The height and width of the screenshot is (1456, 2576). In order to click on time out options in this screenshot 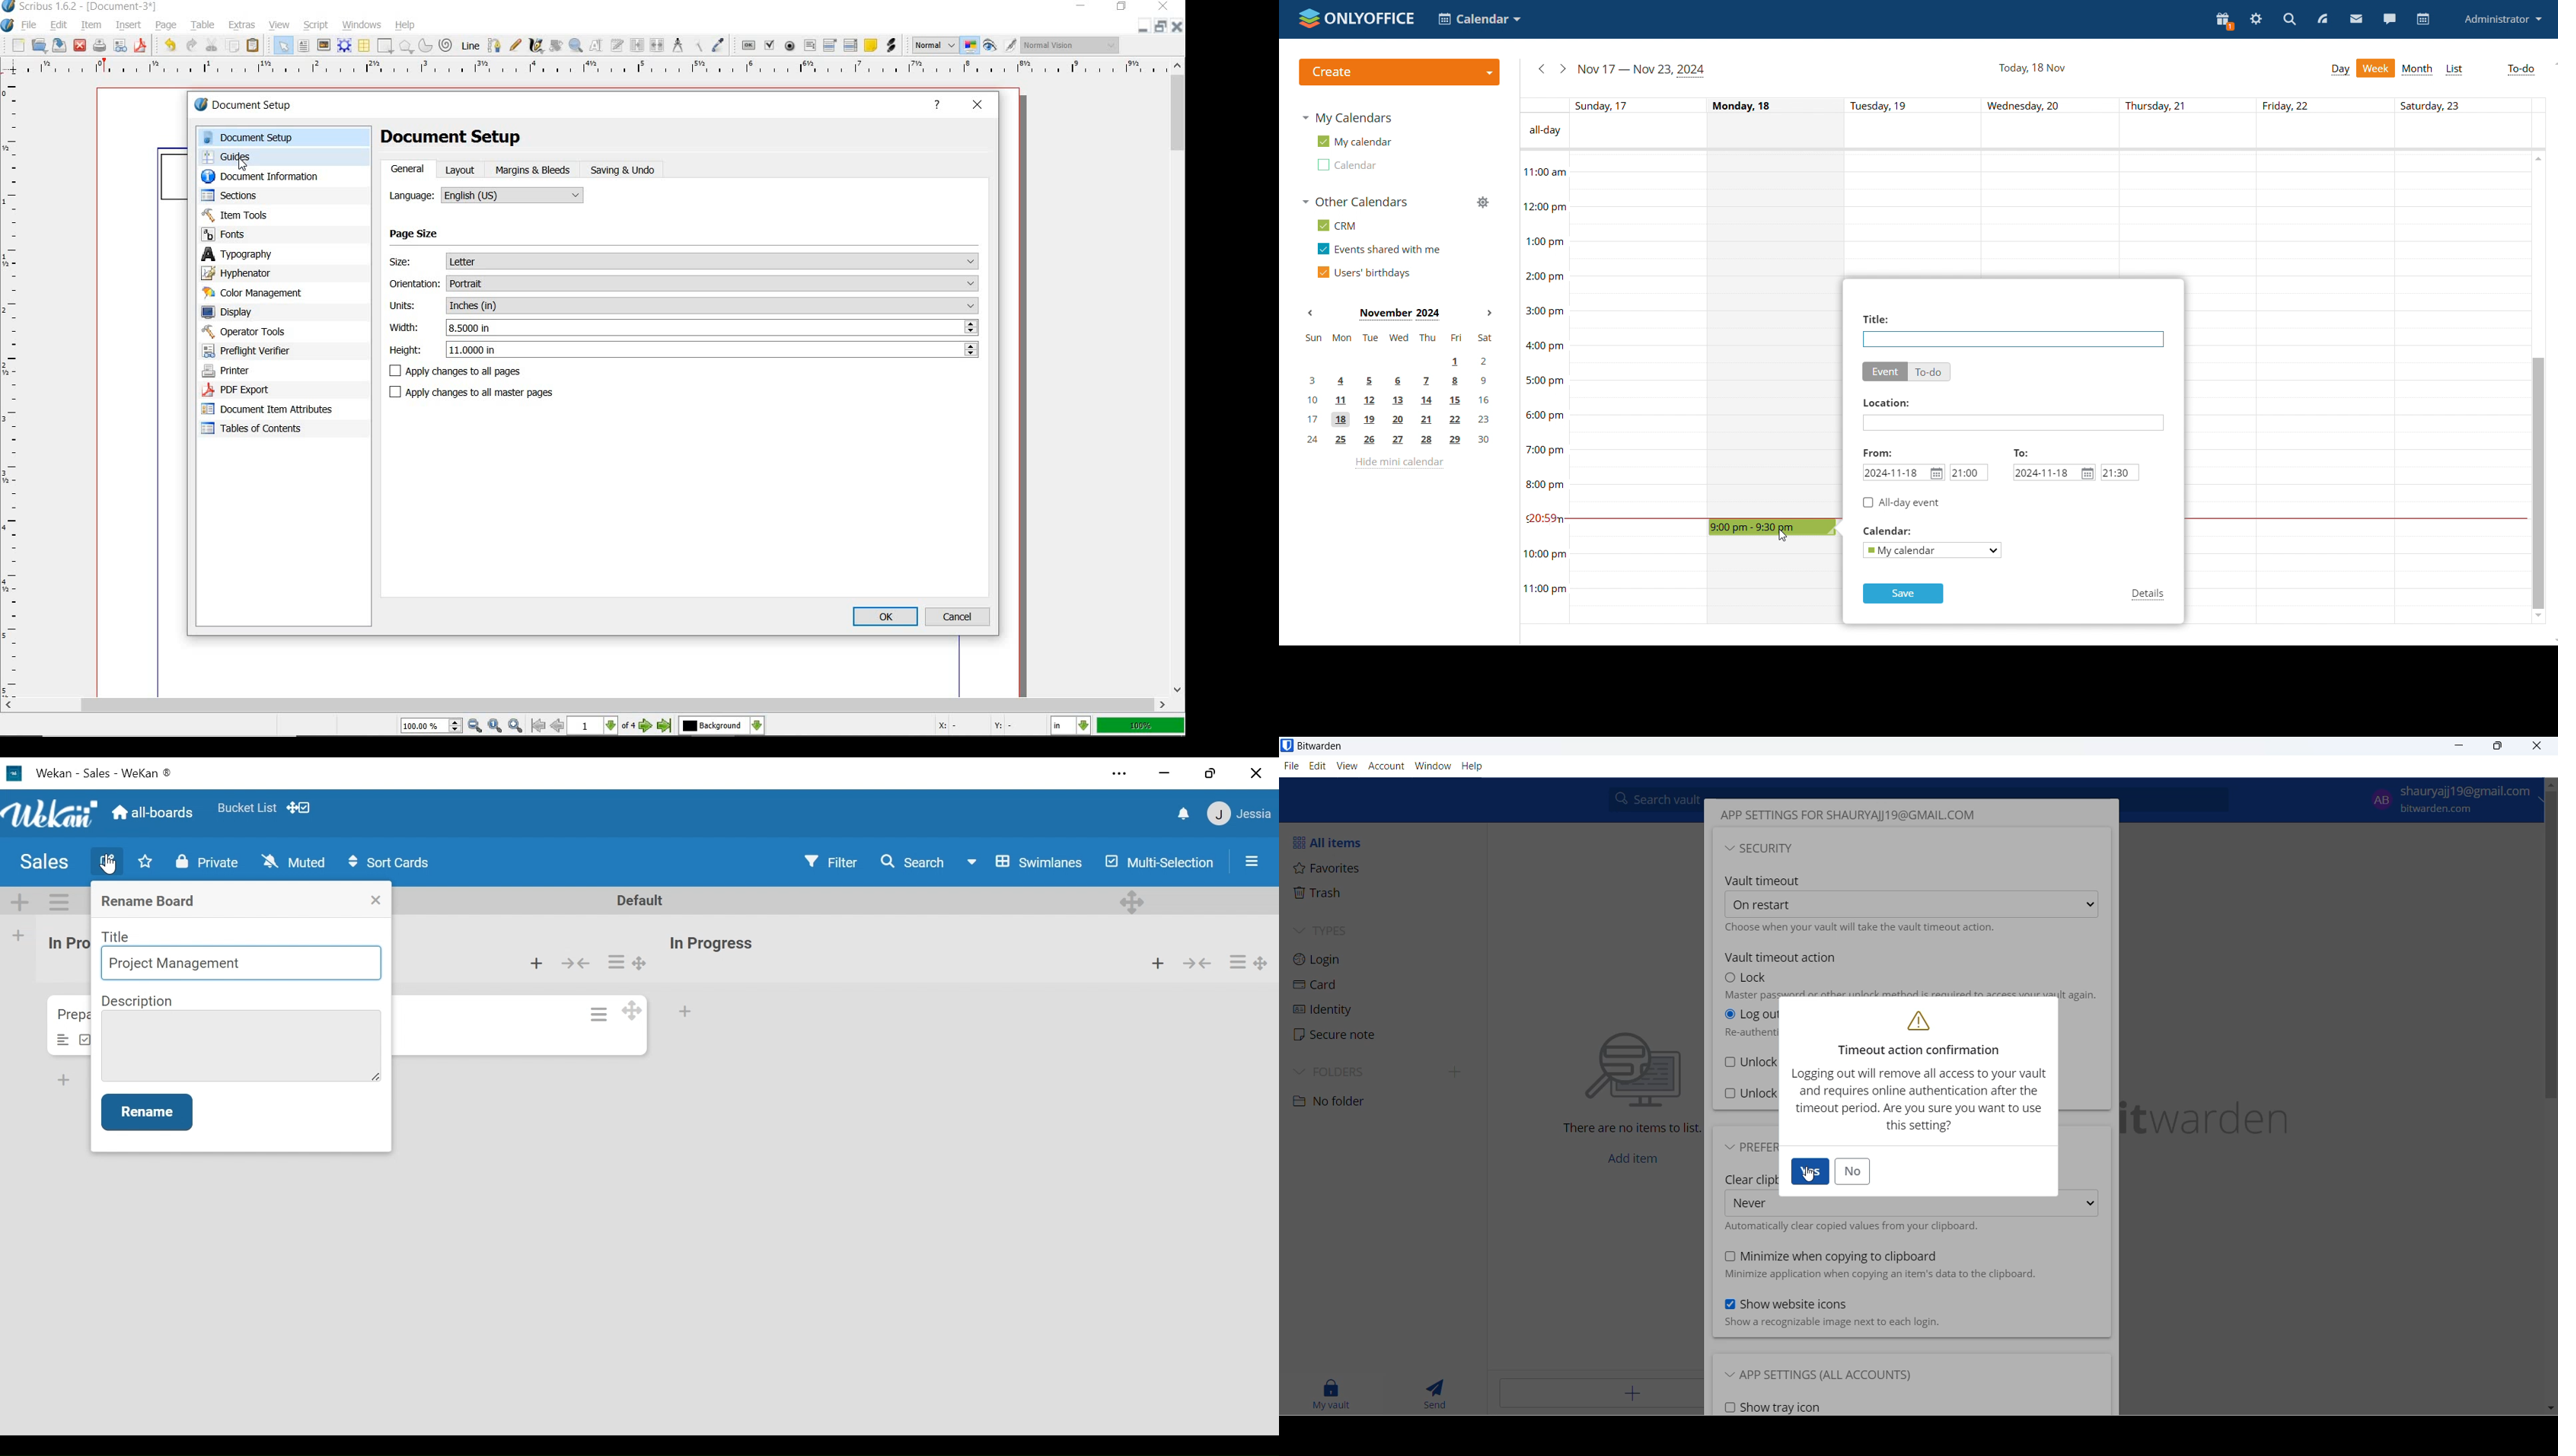, I will do `click(1910, 904)`.